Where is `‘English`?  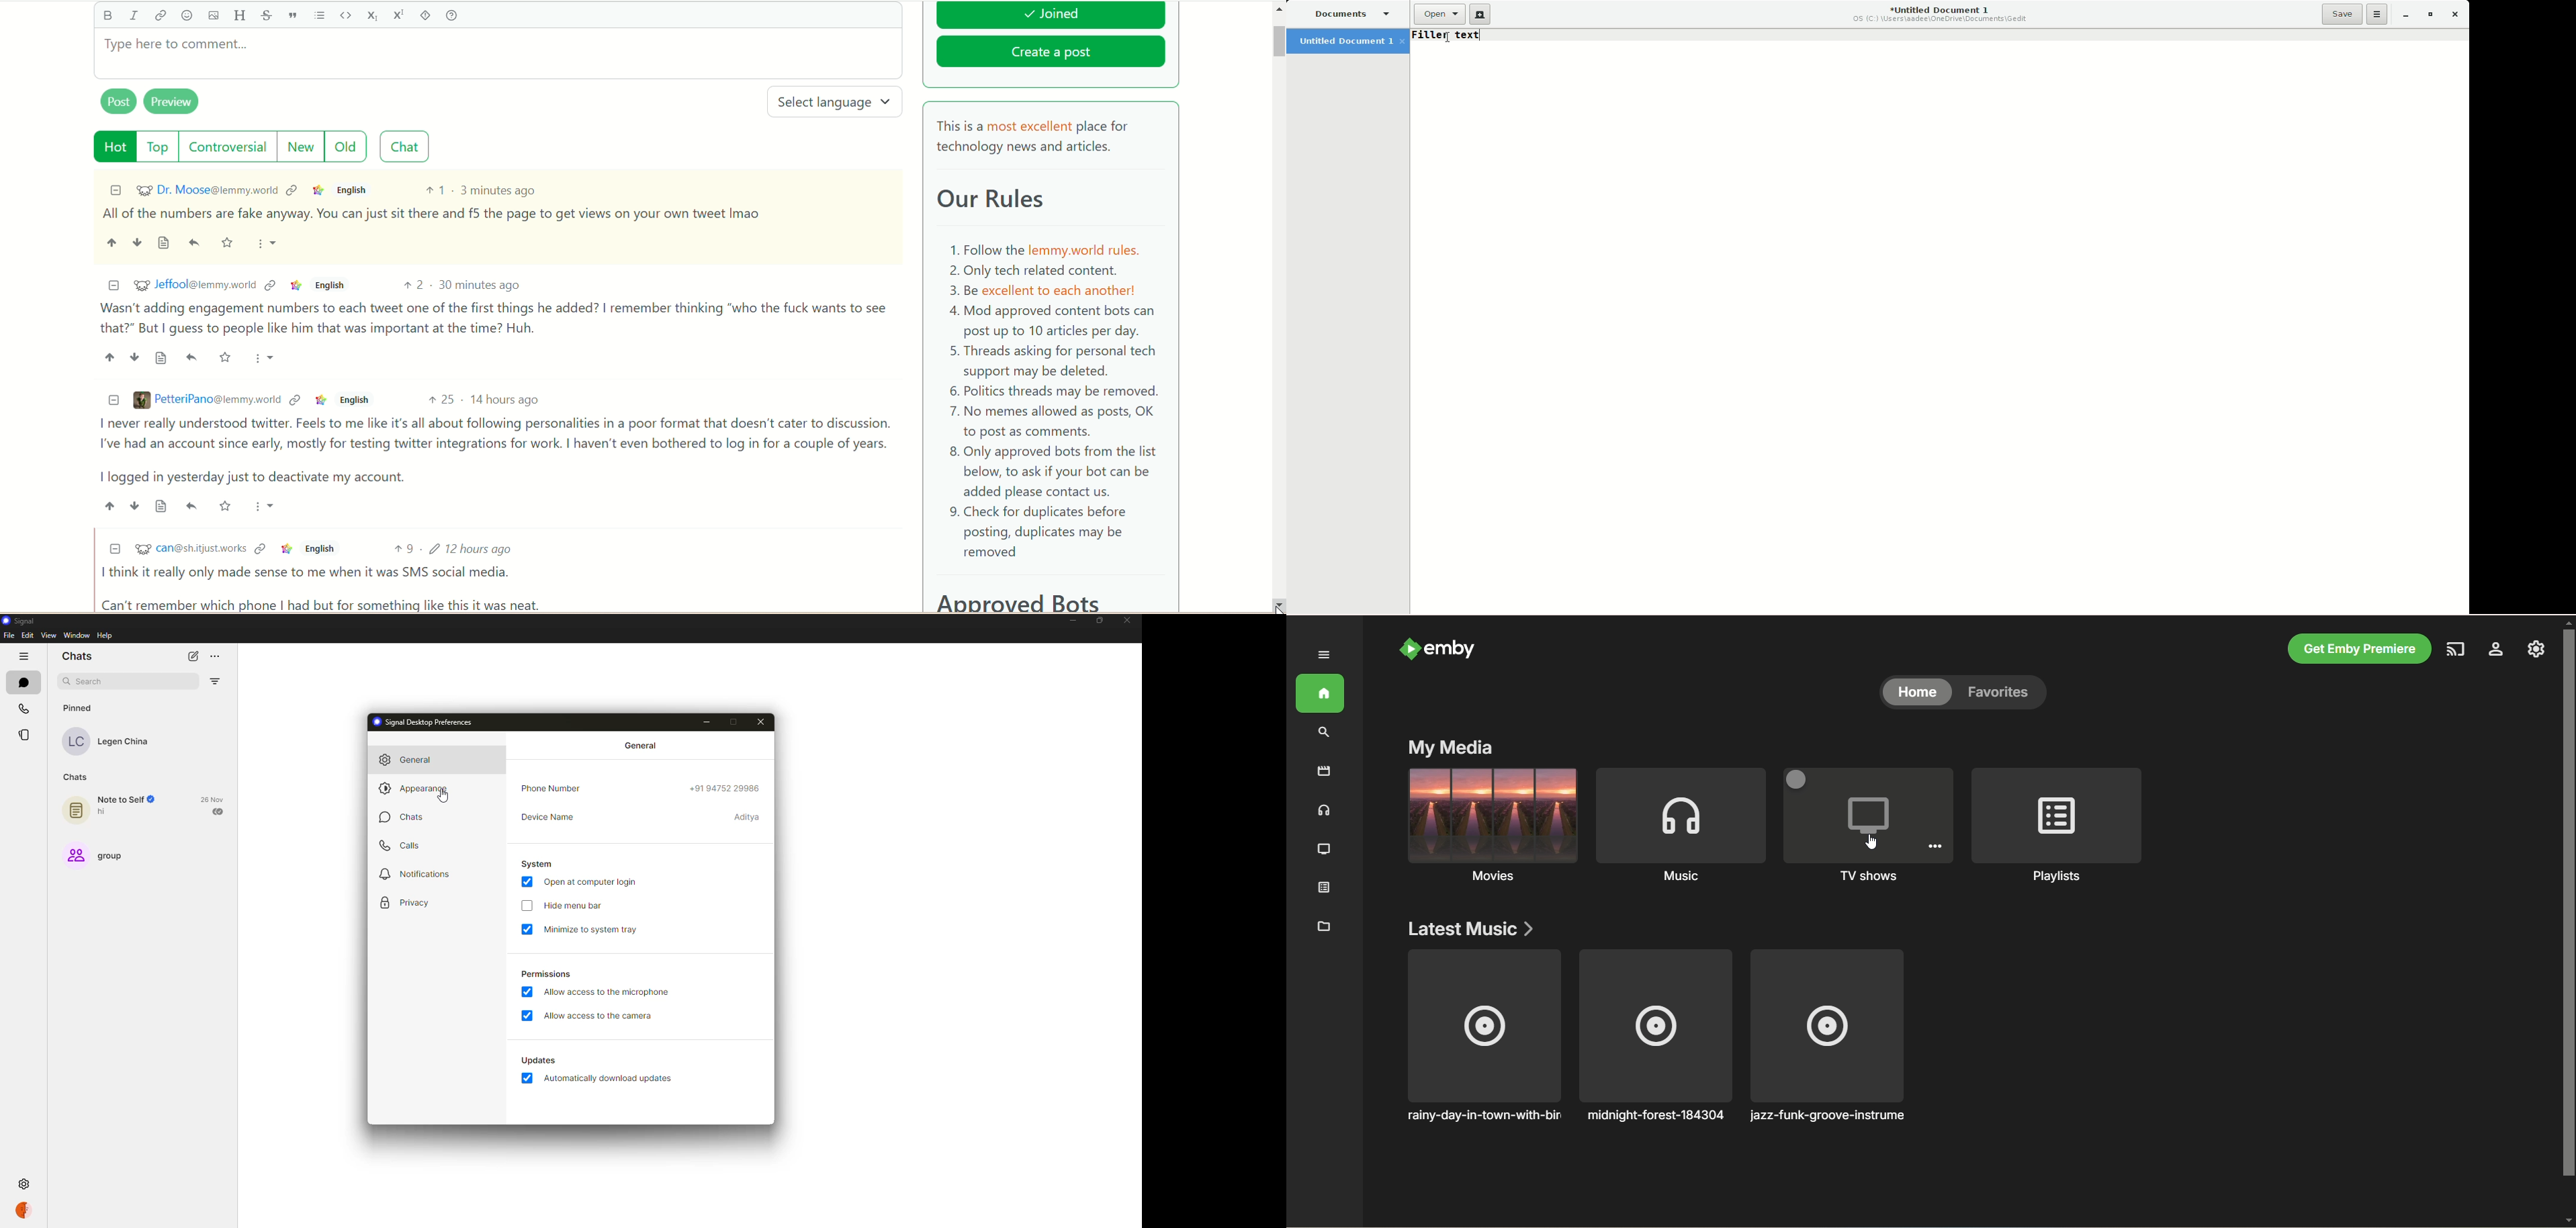
‘English is located at coordinates (318, 549).